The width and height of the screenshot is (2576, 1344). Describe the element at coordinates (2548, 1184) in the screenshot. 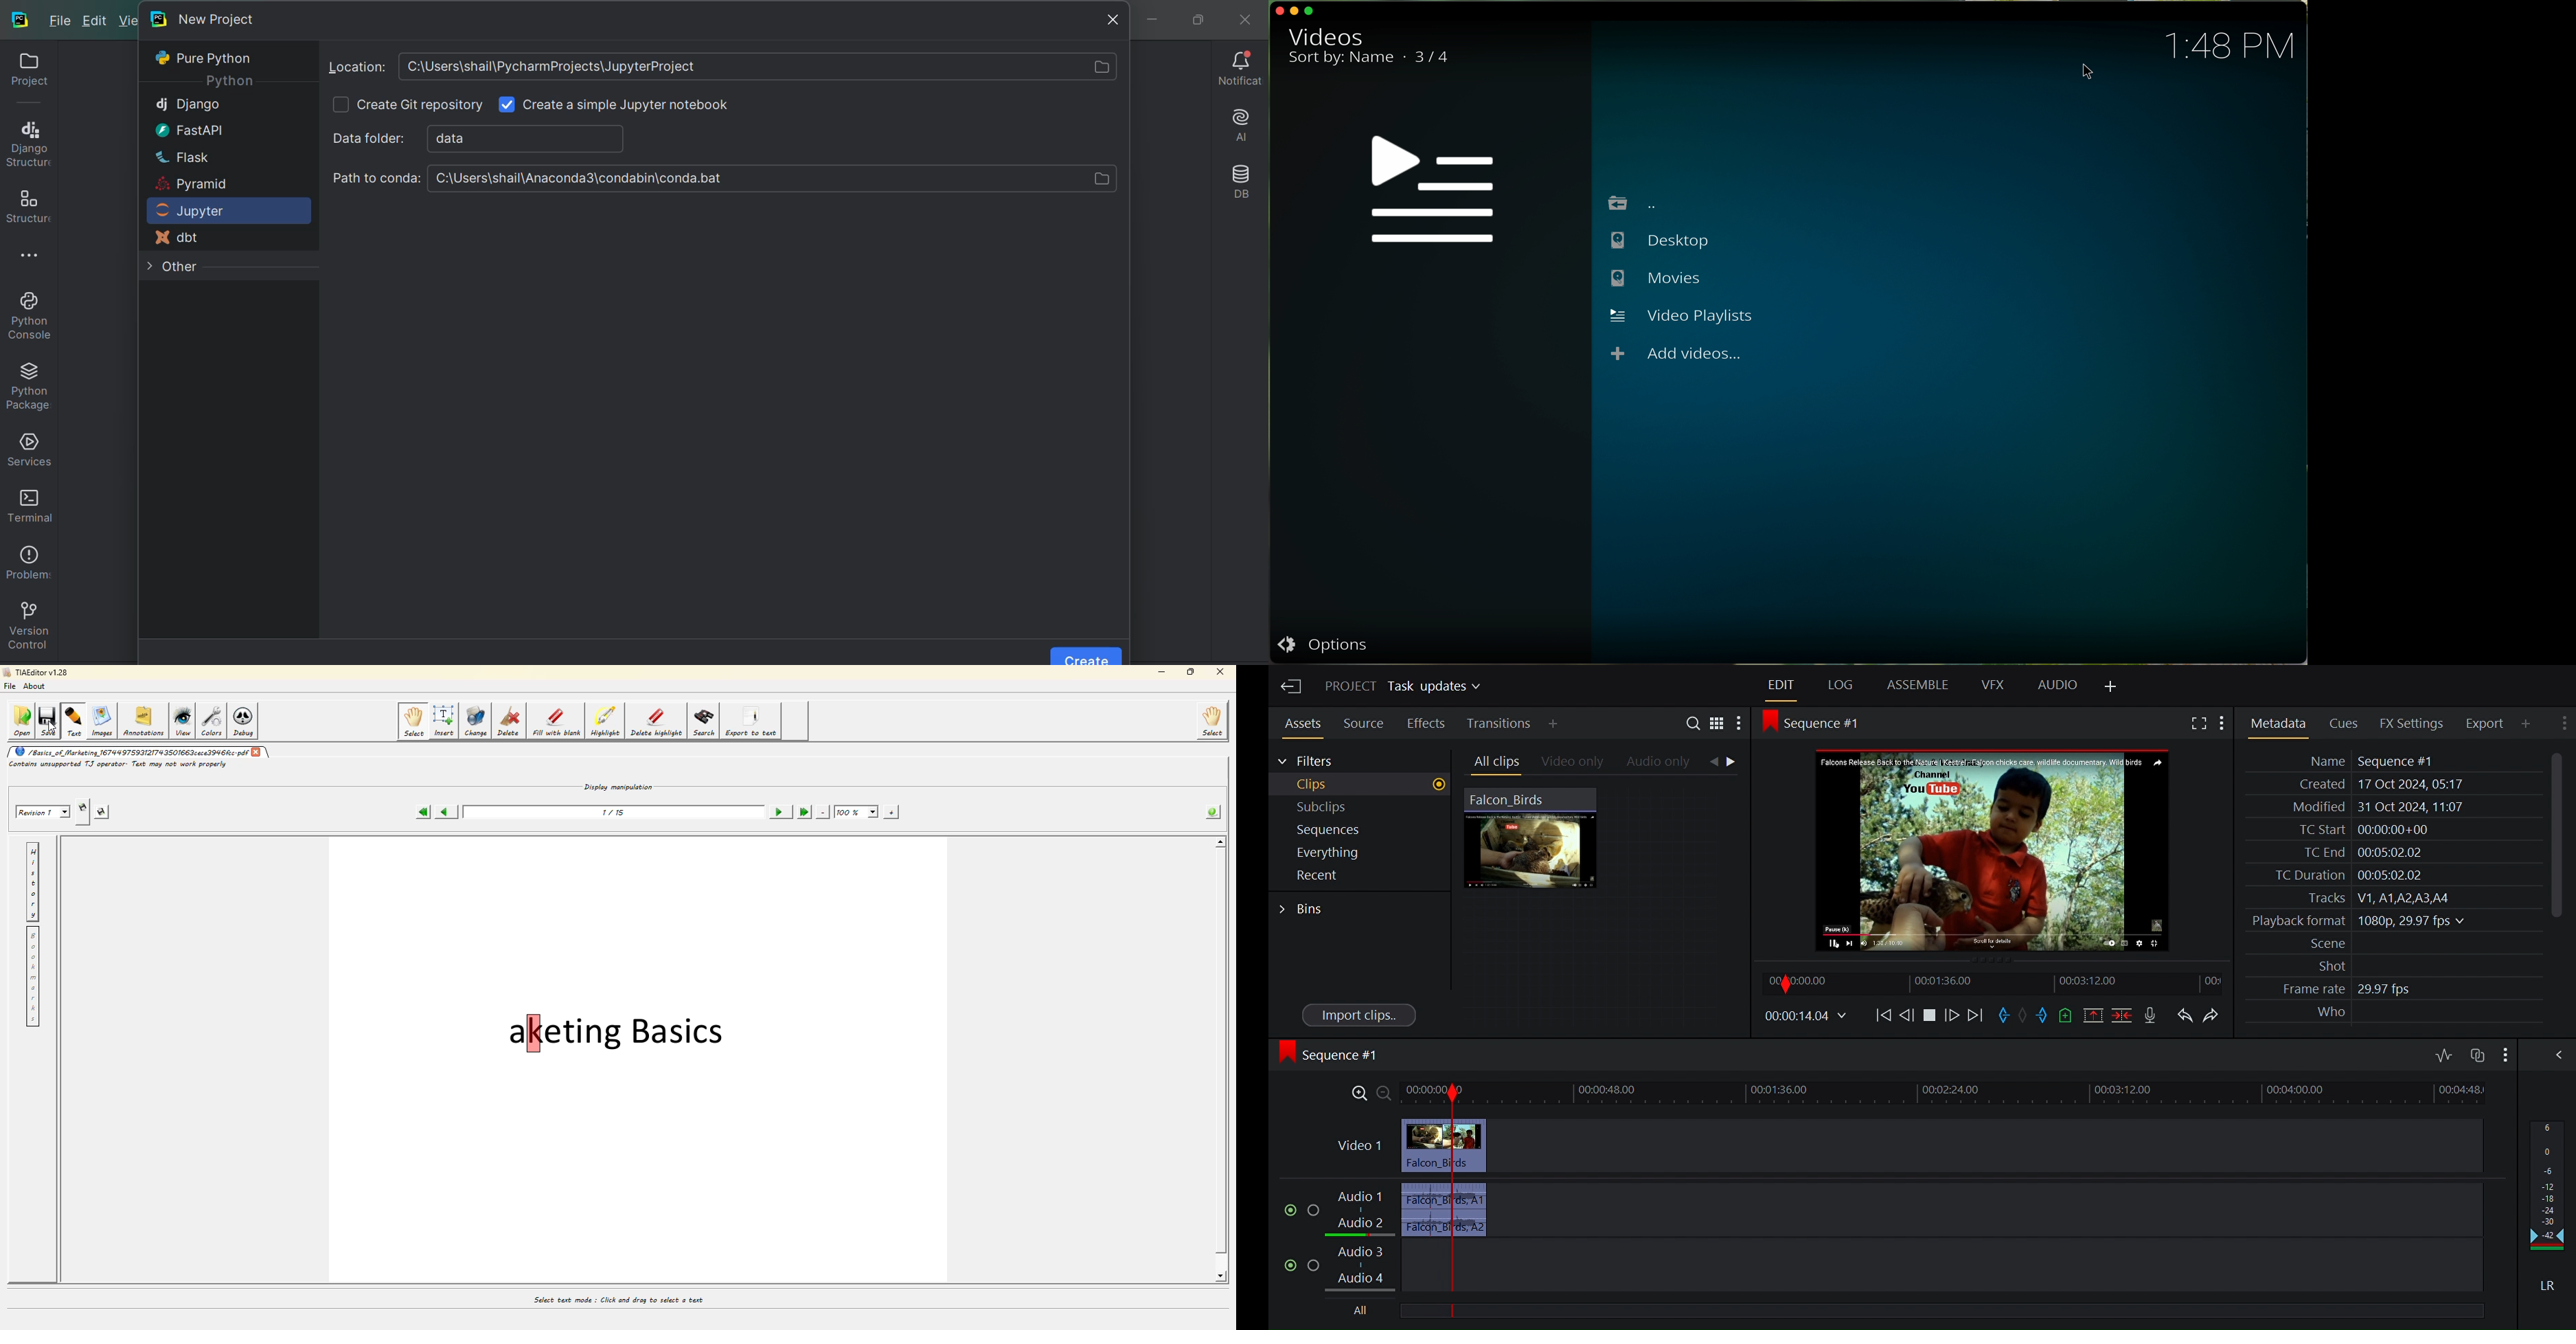

I see `Audio output levels` at that location.